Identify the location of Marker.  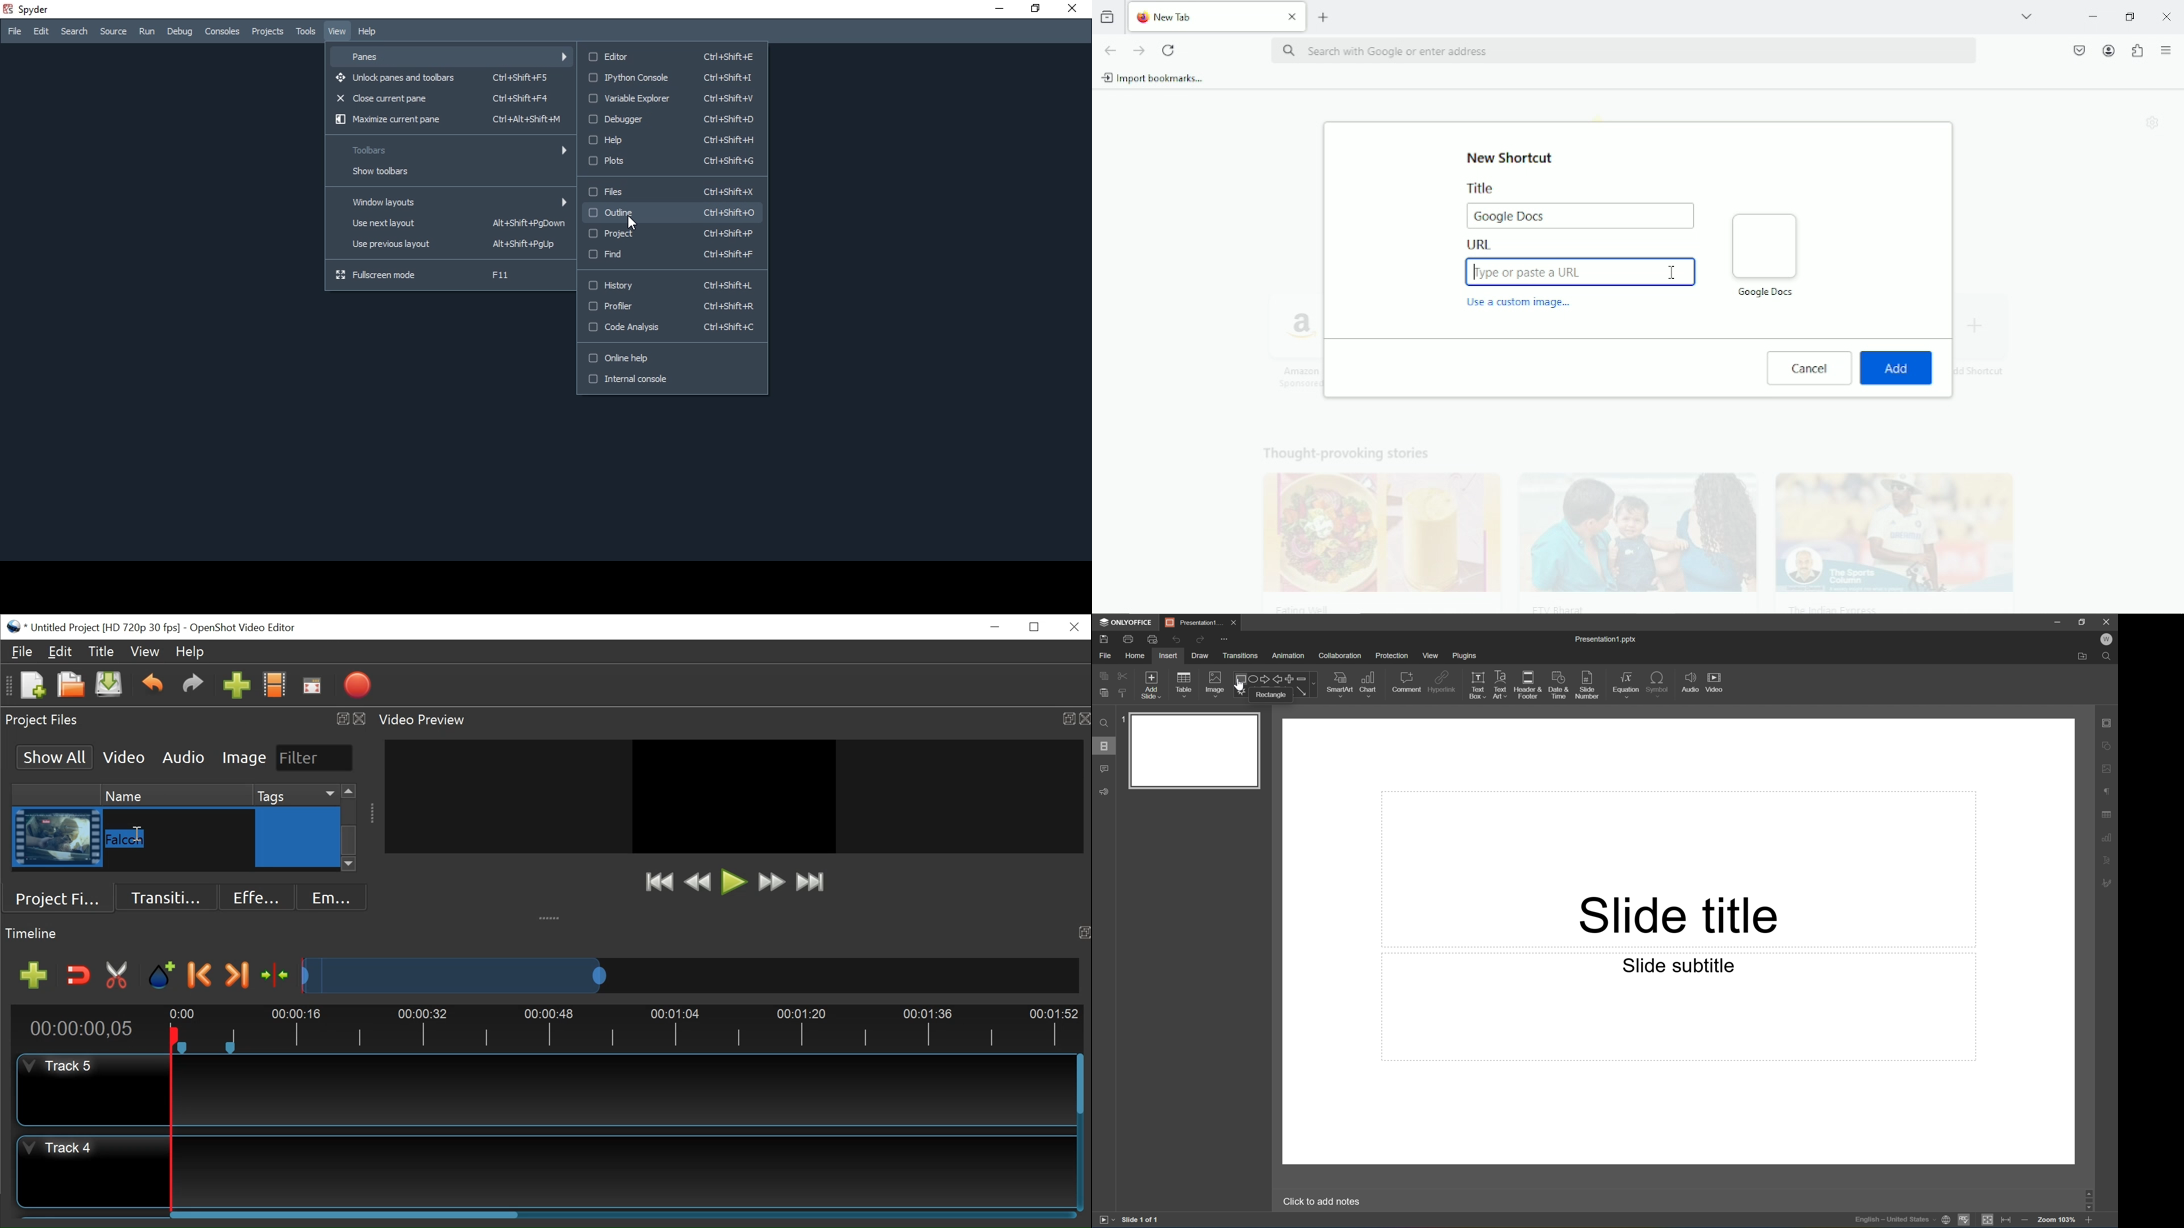
(163, 976).